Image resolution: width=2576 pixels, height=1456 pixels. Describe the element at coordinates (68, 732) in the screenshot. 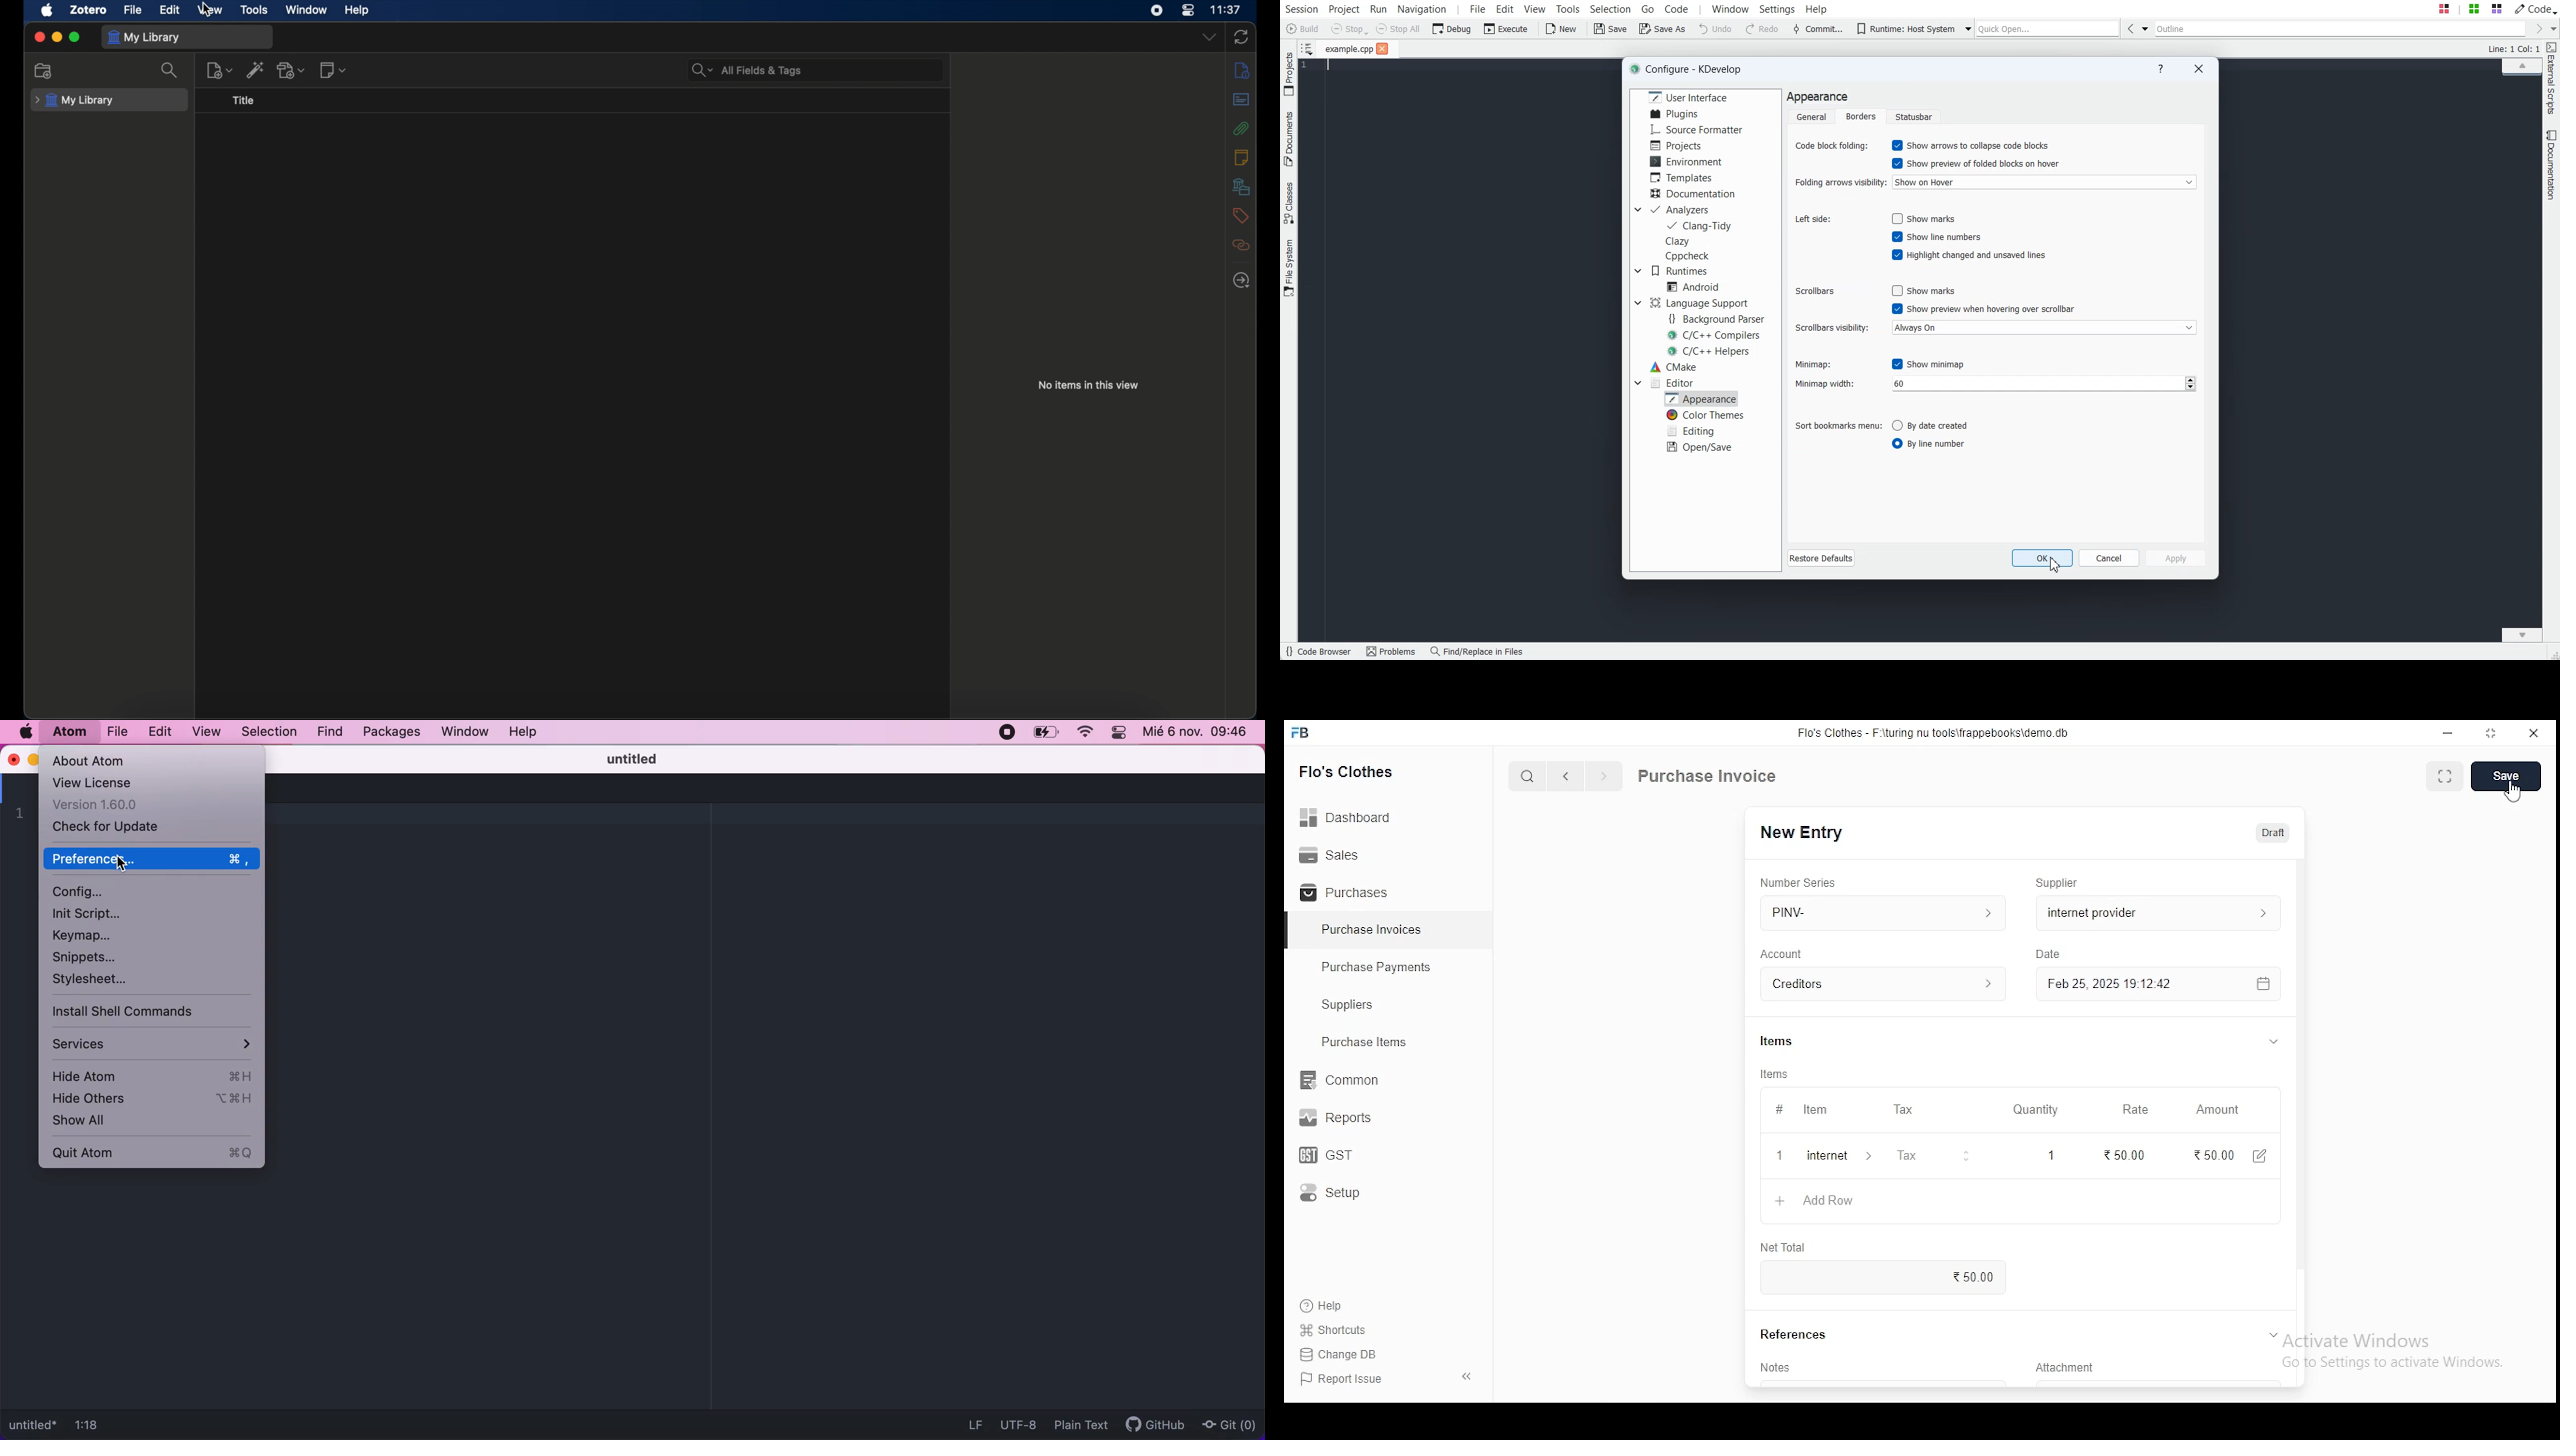

I see `atom` at that location.